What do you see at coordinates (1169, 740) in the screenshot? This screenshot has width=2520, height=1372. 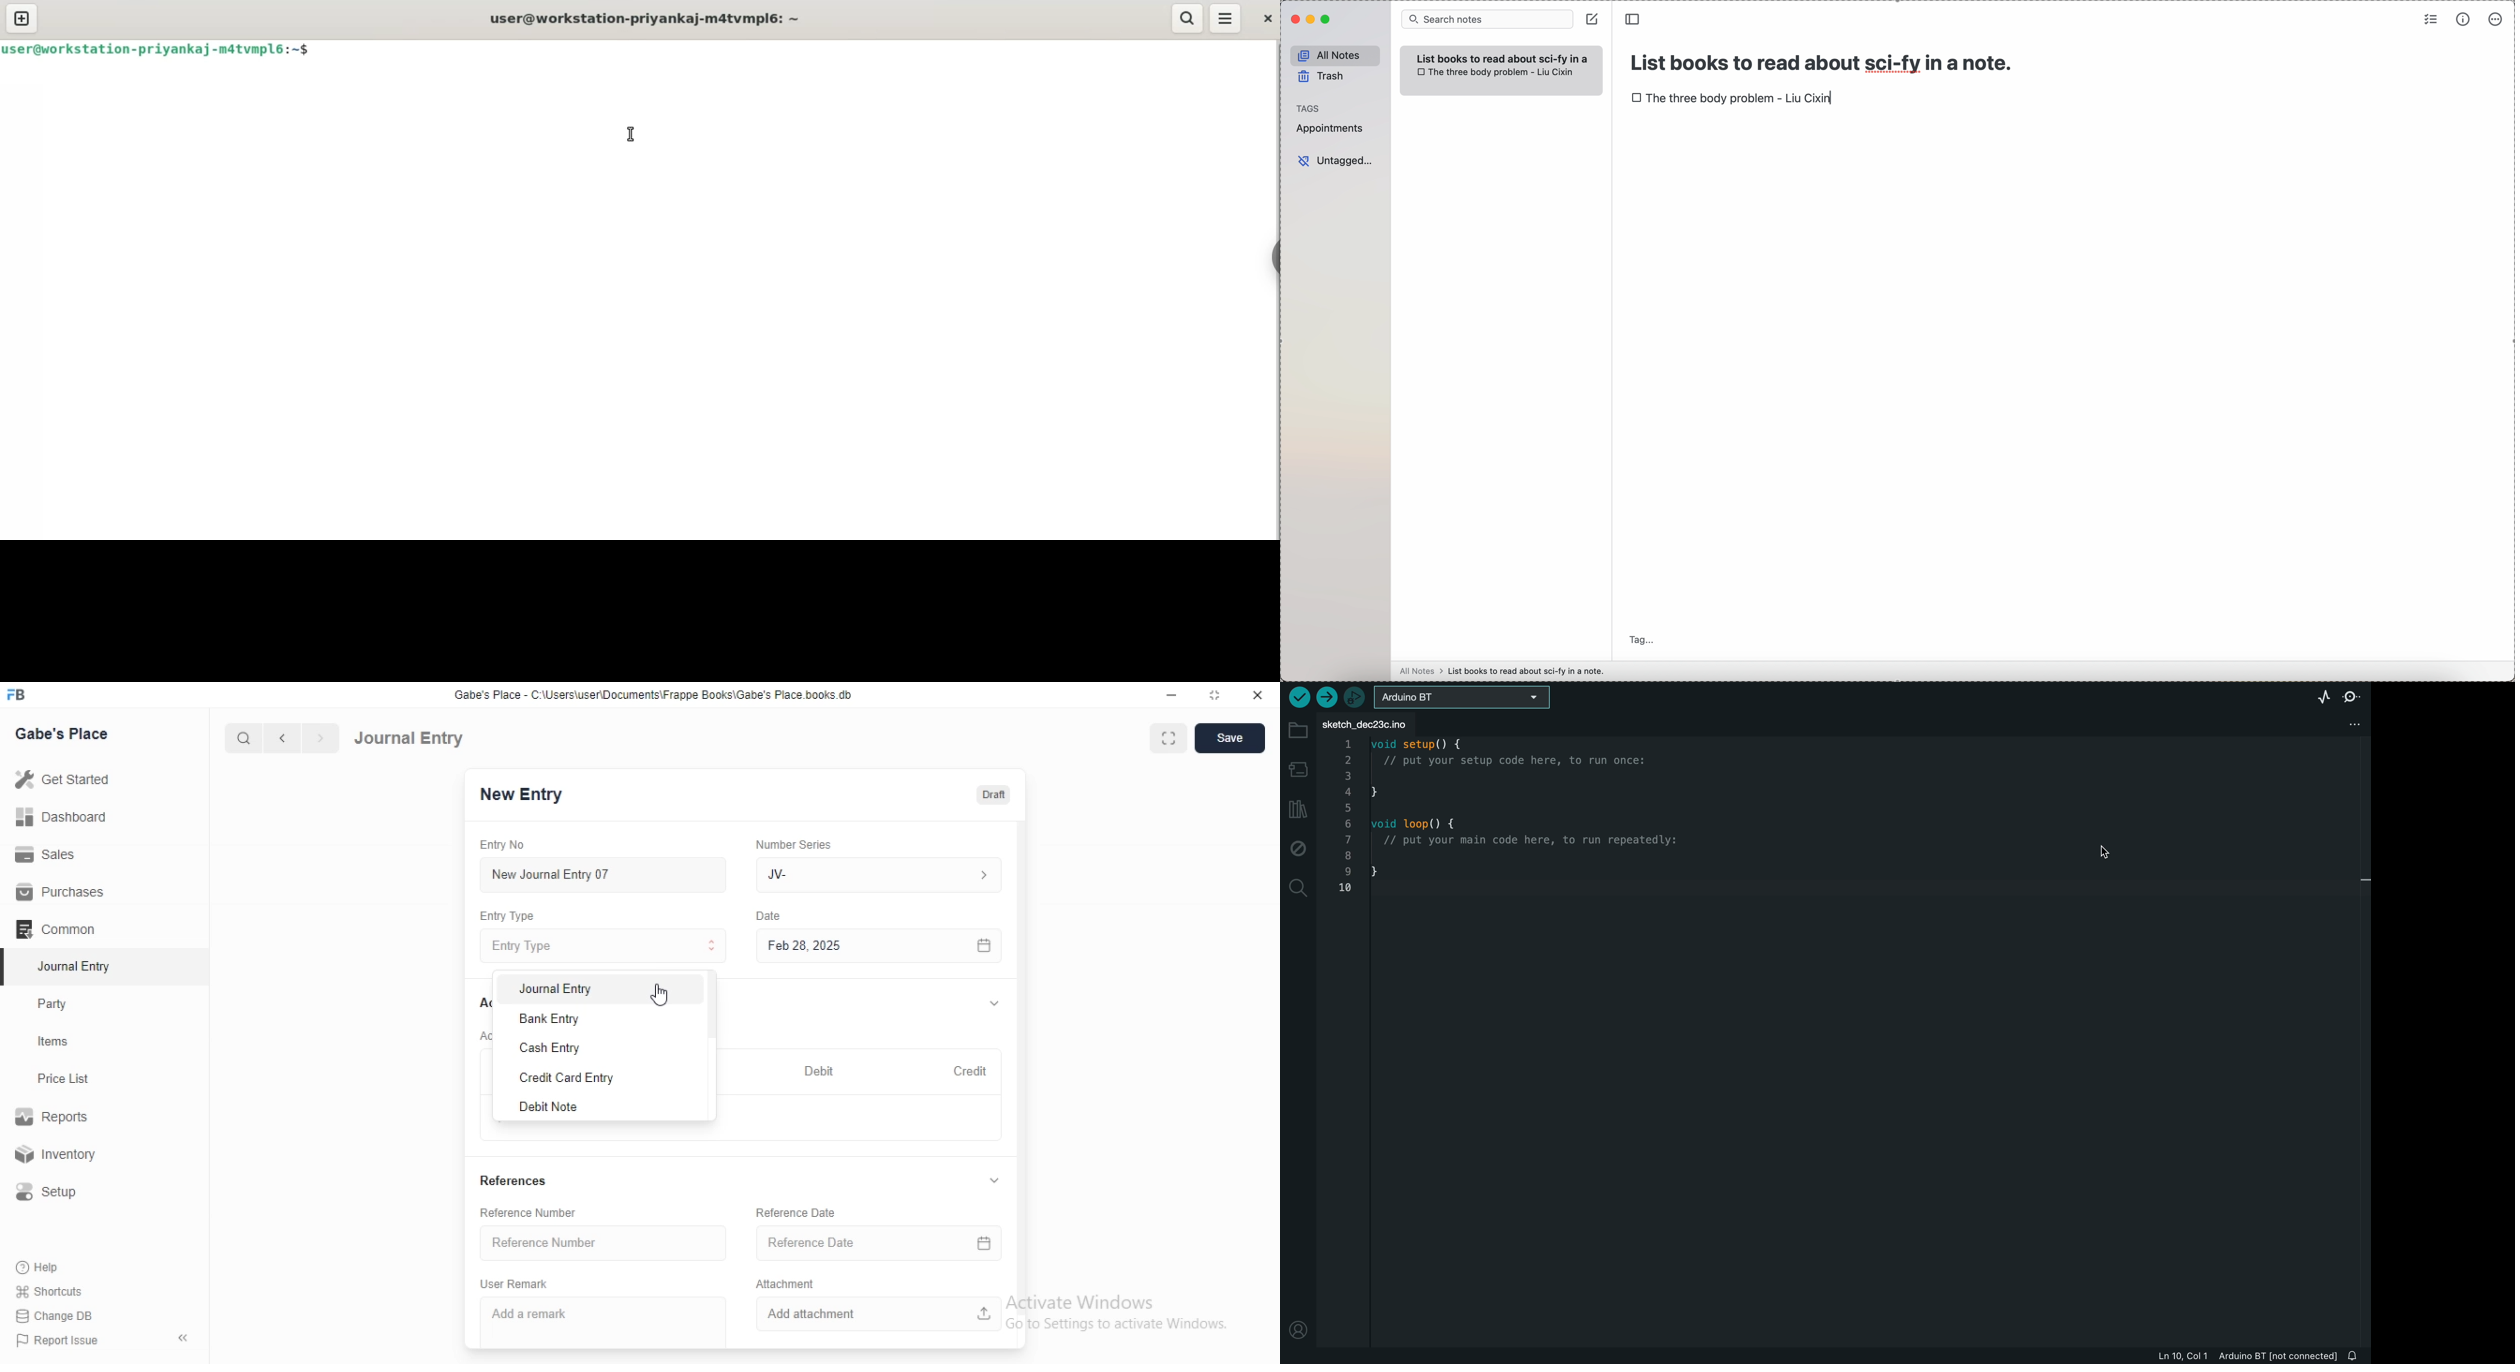 I see `fullscreen` at bounding box center [1169, 740].